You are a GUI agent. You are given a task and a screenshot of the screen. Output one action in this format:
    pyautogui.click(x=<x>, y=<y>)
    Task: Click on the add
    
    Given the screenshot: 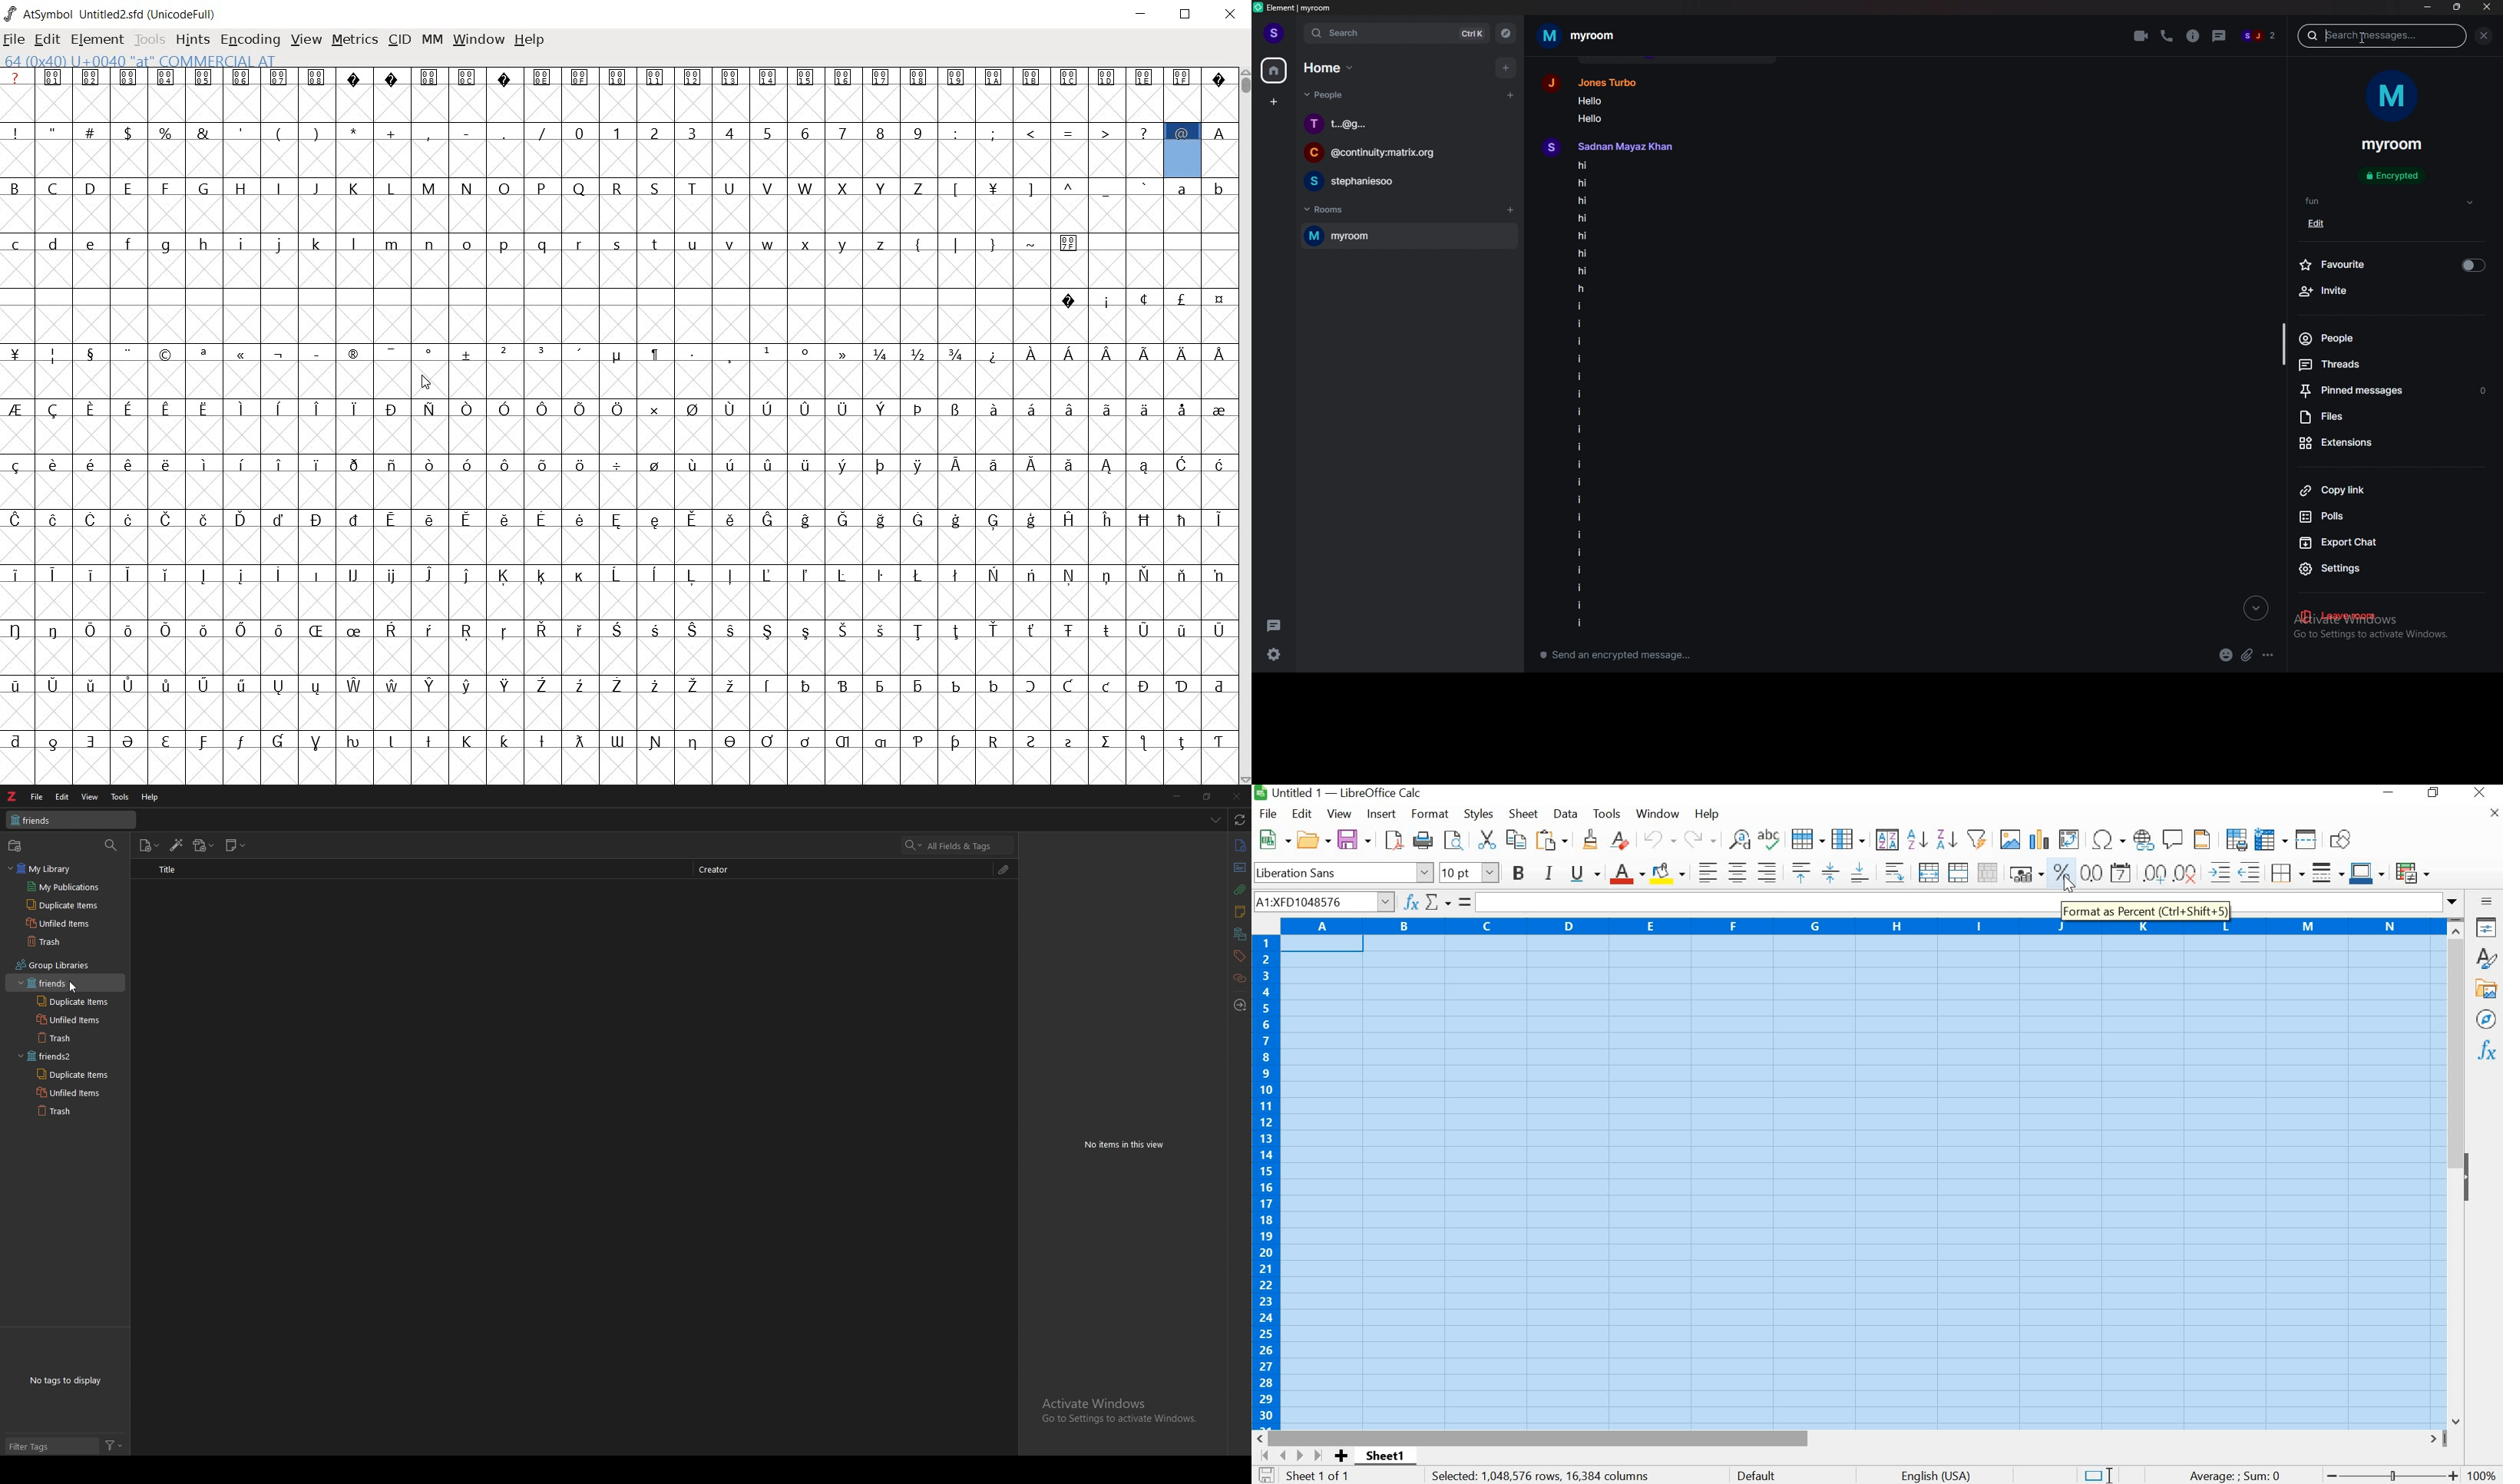 What is the action you would take?
    pyautogui.click(x=1506, y=68)
    